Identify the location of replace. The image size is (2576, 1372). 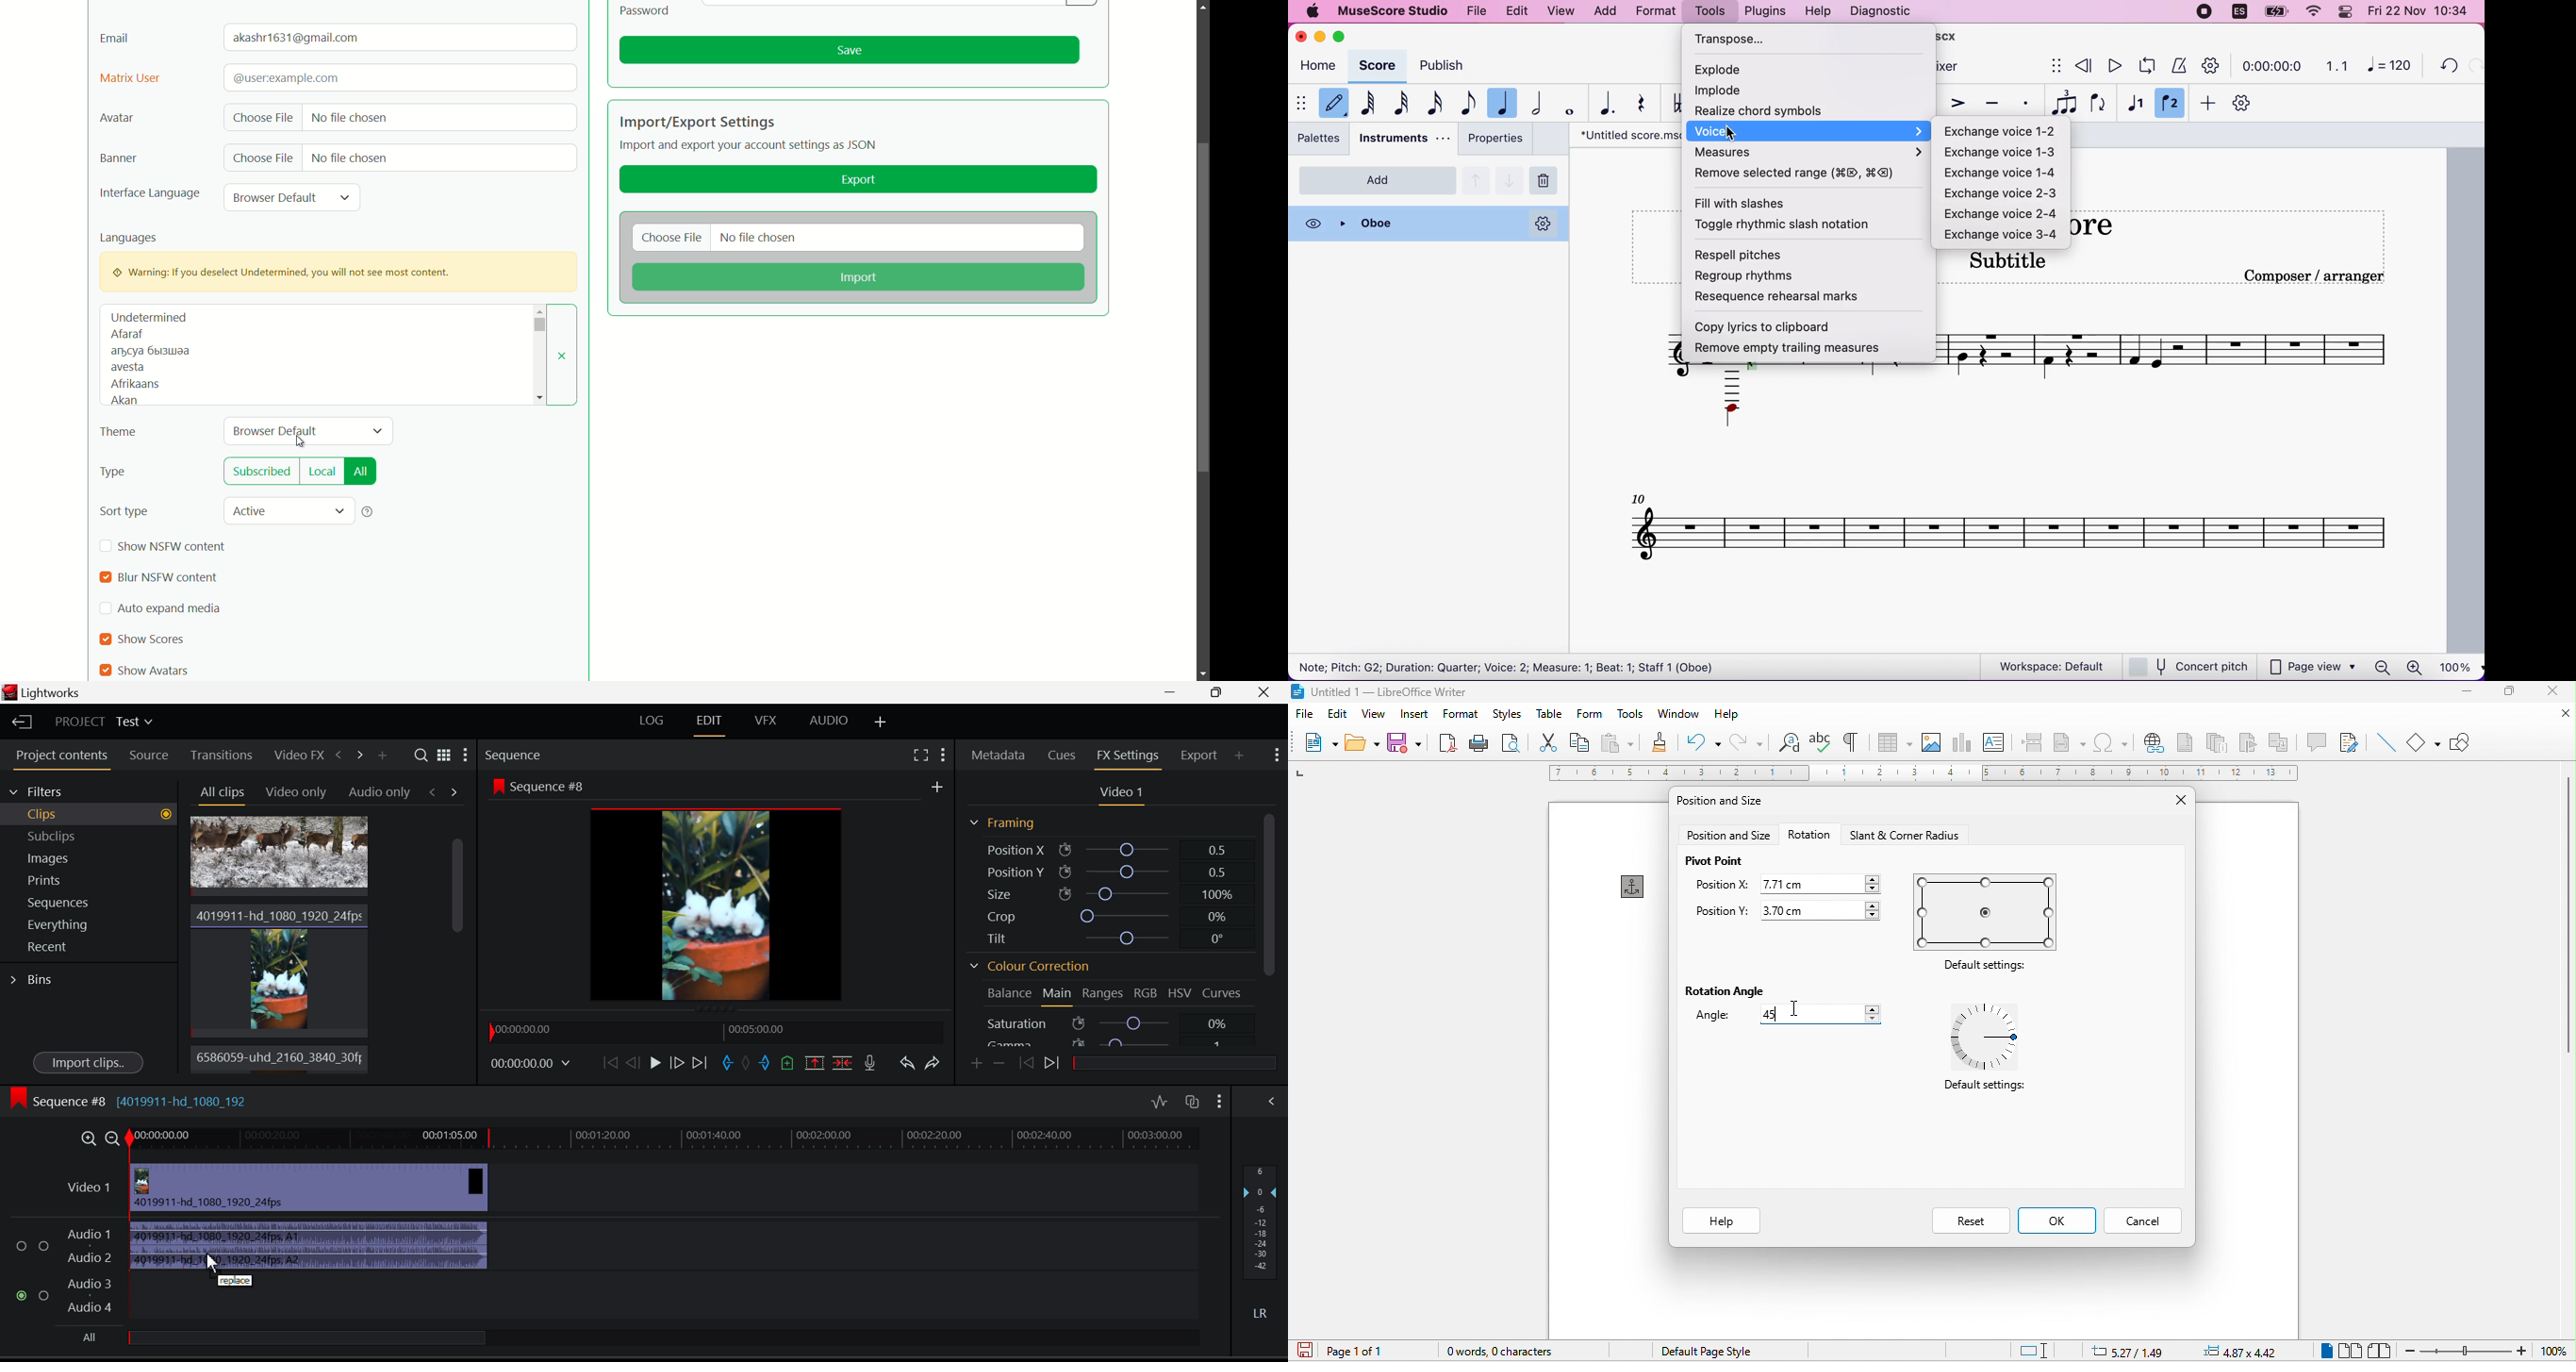
(238, 1282).